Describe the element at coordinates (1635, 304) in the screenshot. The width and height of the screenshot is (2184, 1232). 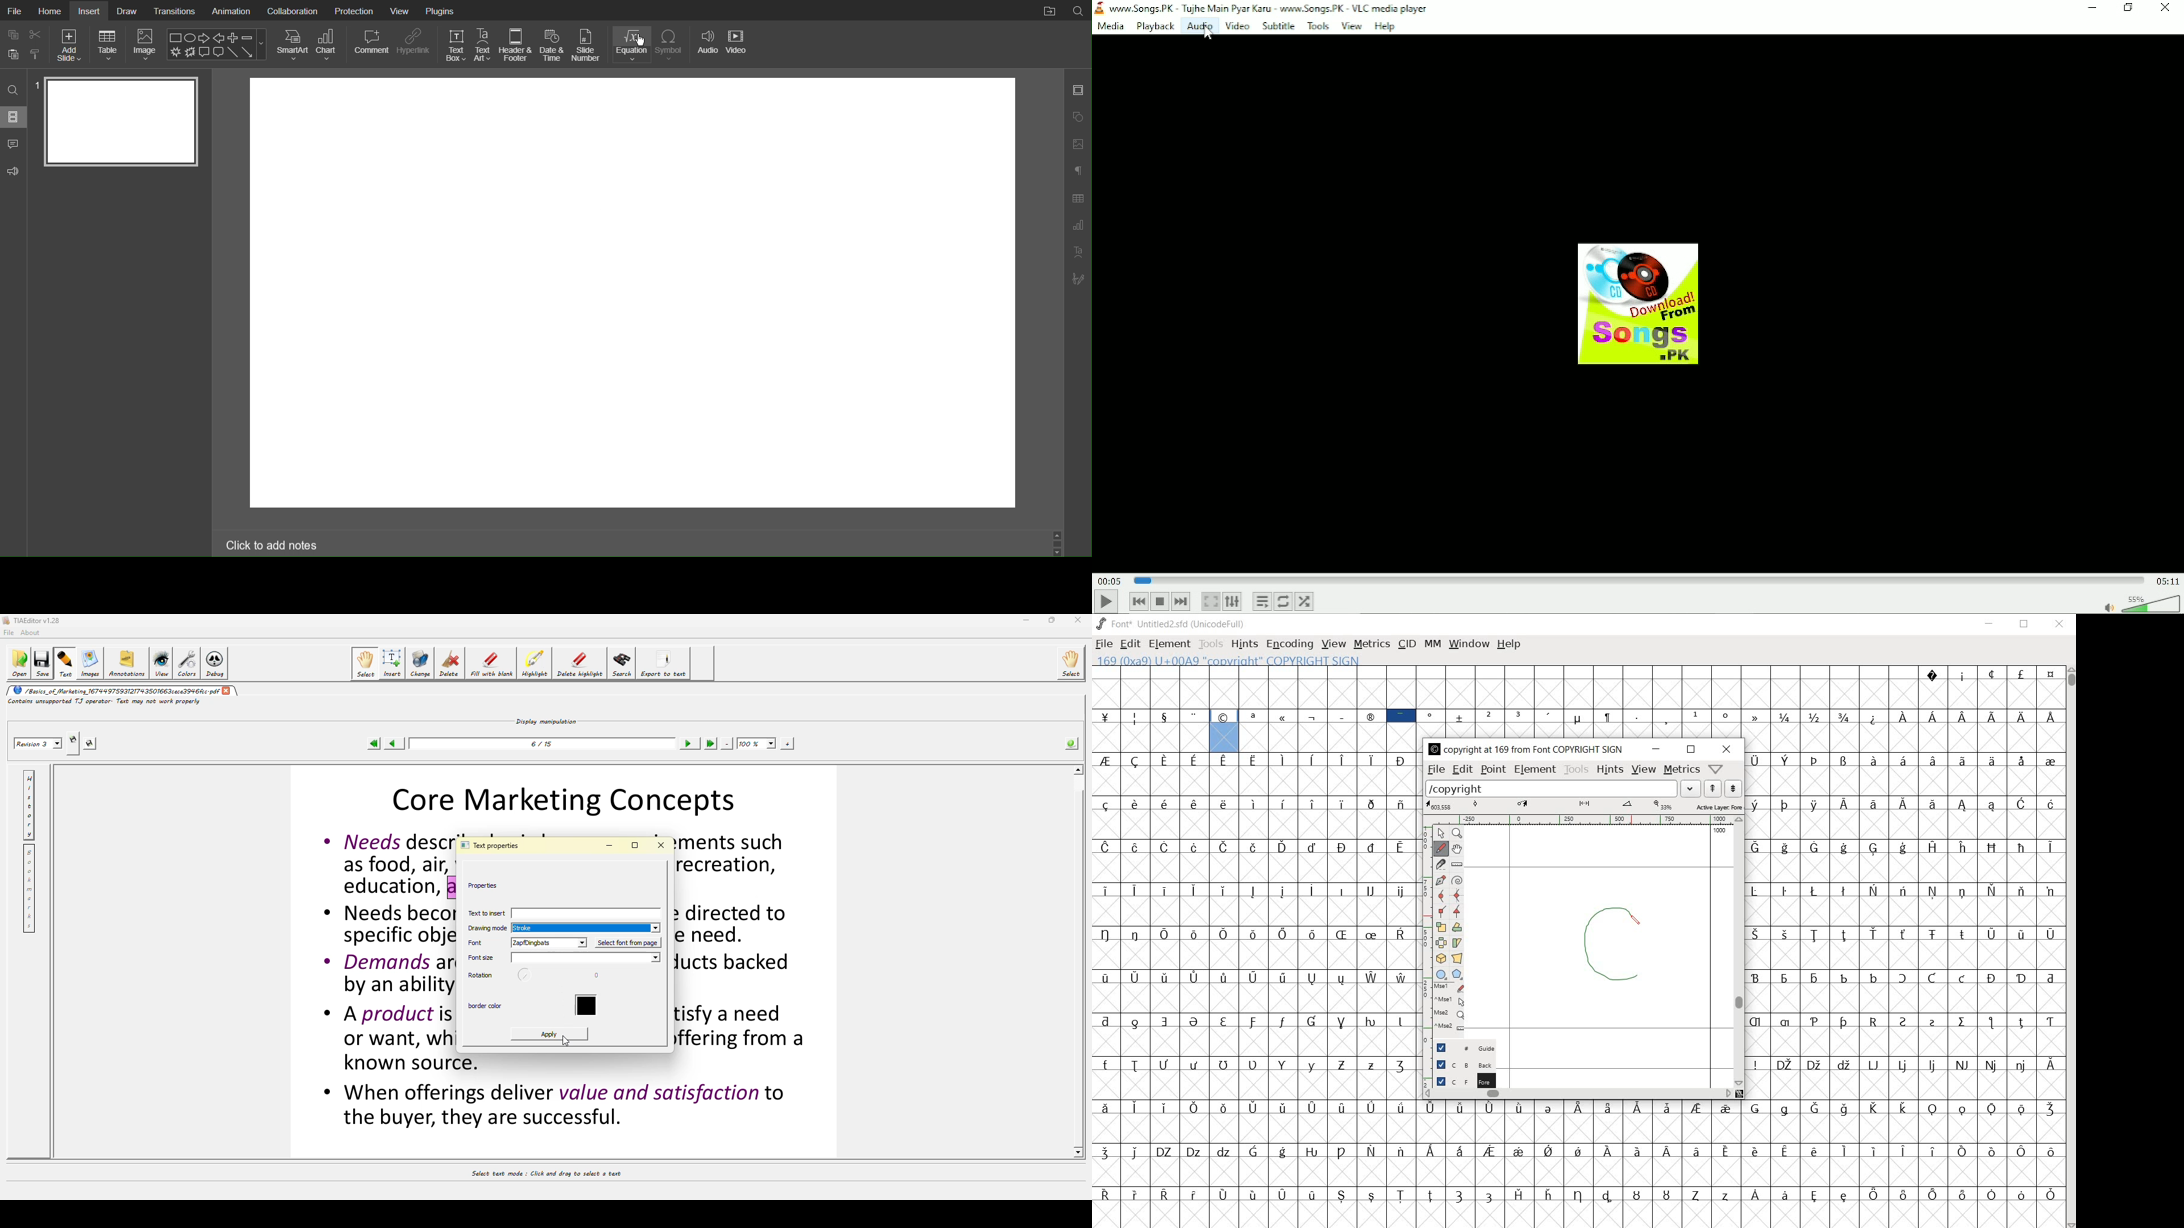
I see `Audio track image` at that location.